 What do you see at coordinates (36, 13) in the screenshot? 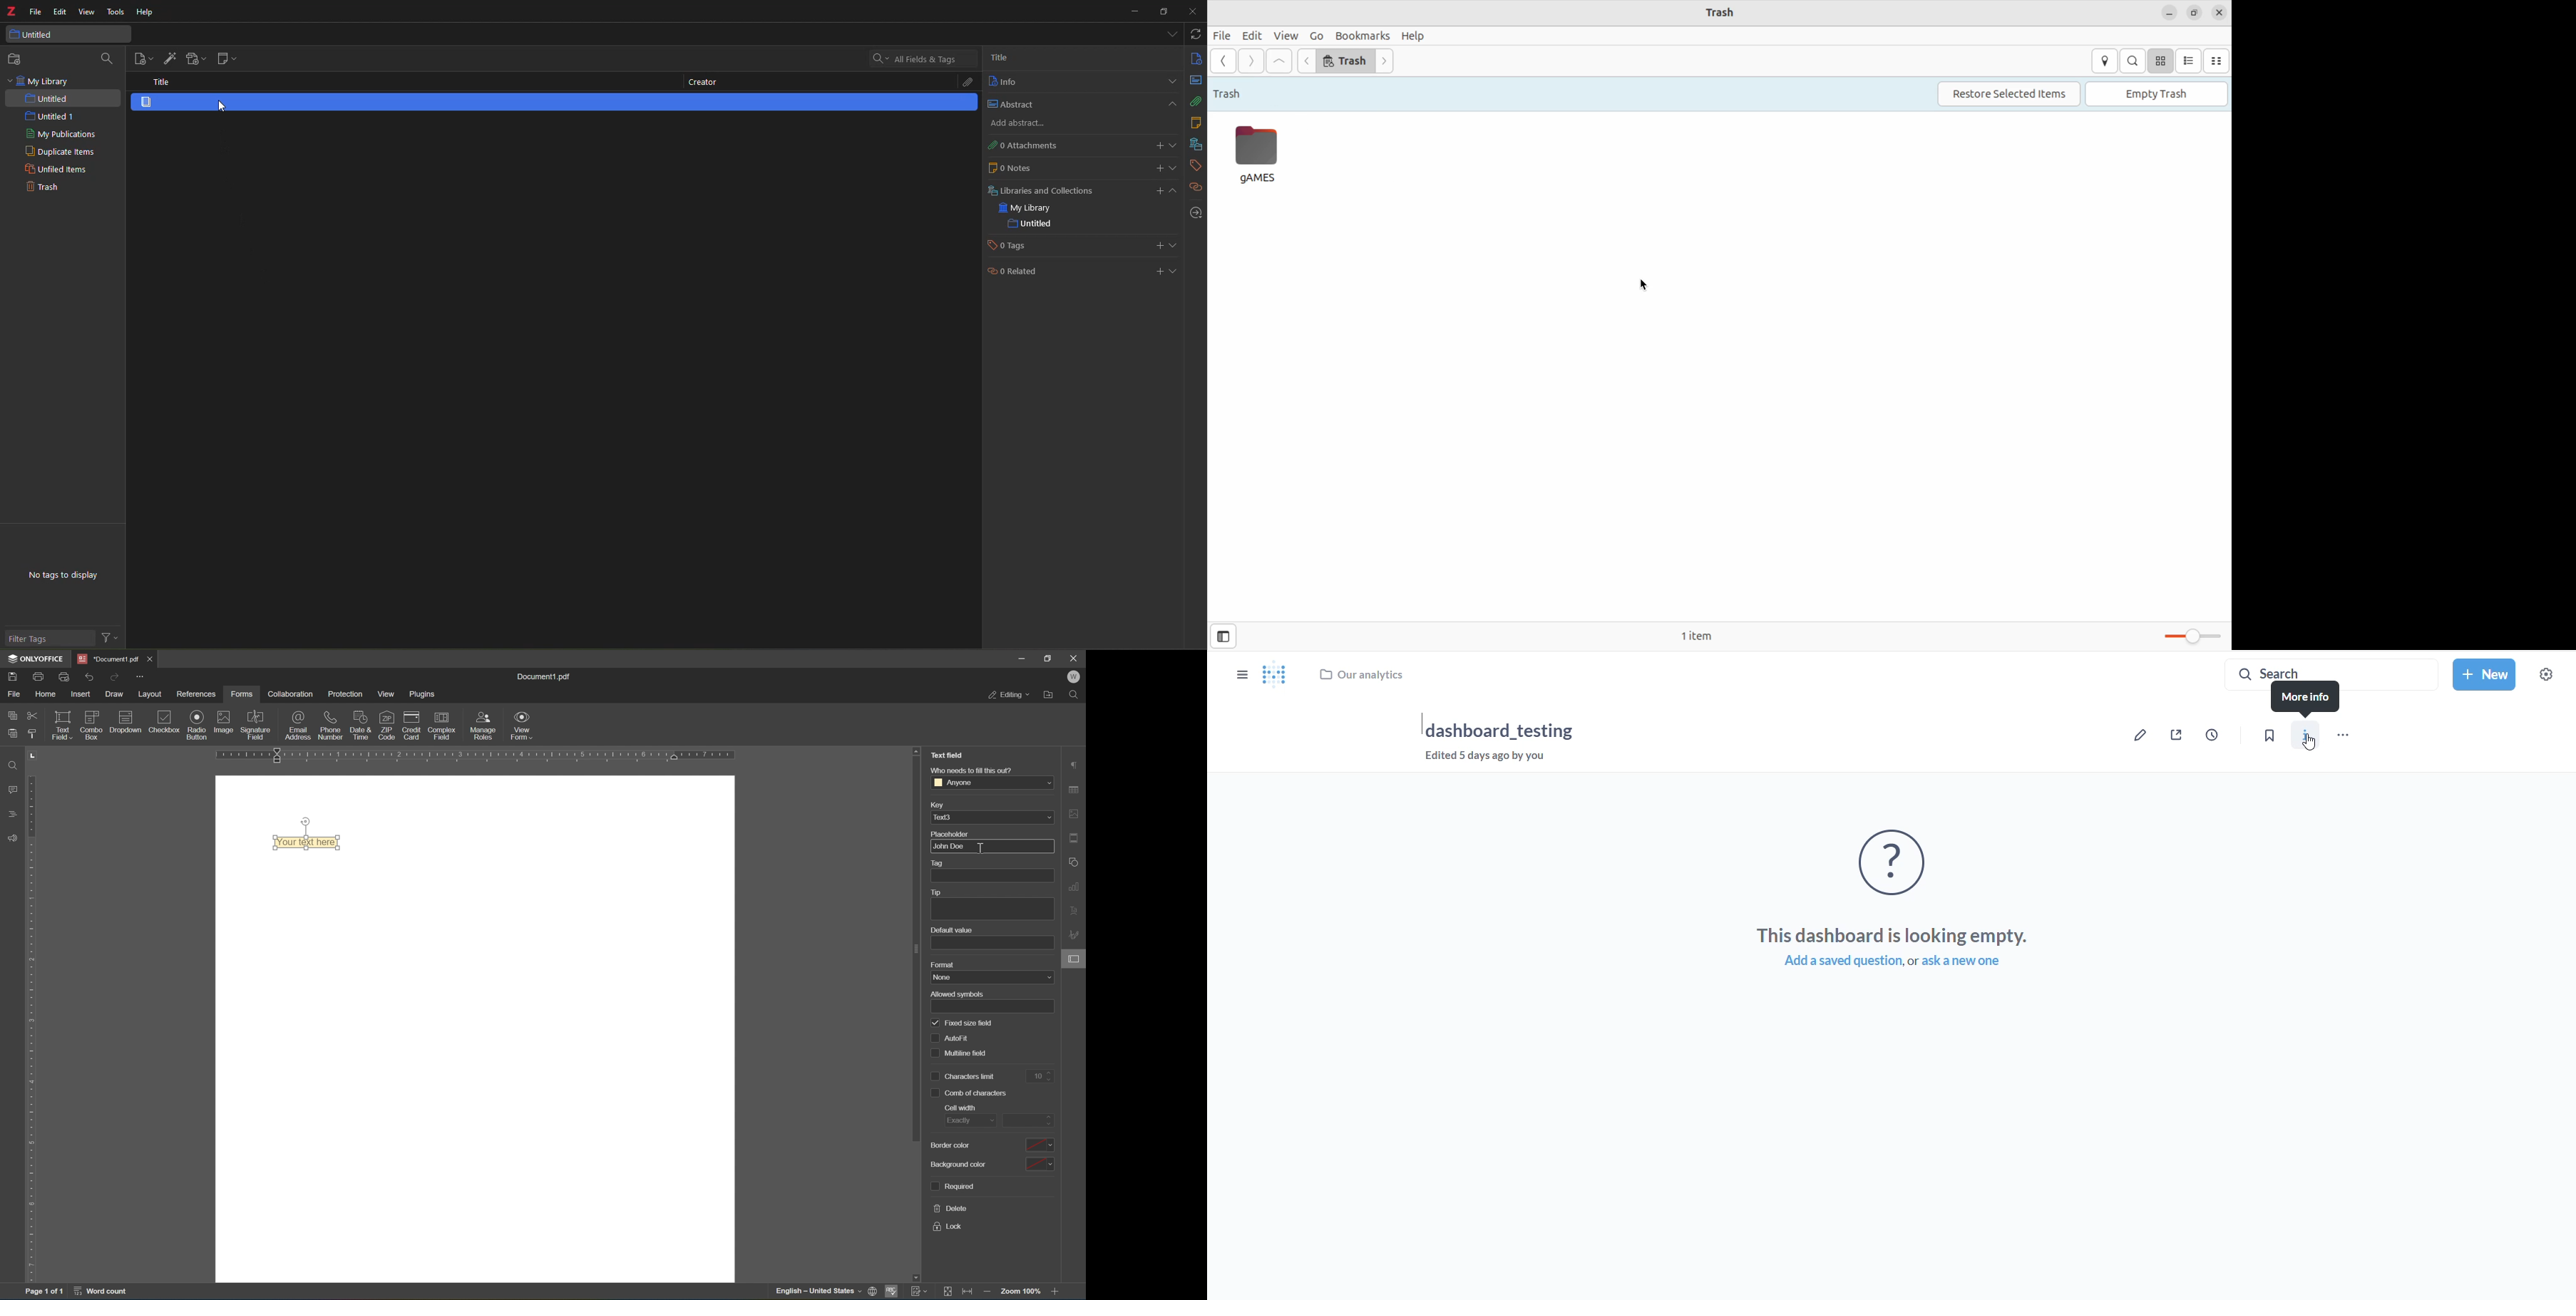
I see `file` at bounding box center [36, 13].